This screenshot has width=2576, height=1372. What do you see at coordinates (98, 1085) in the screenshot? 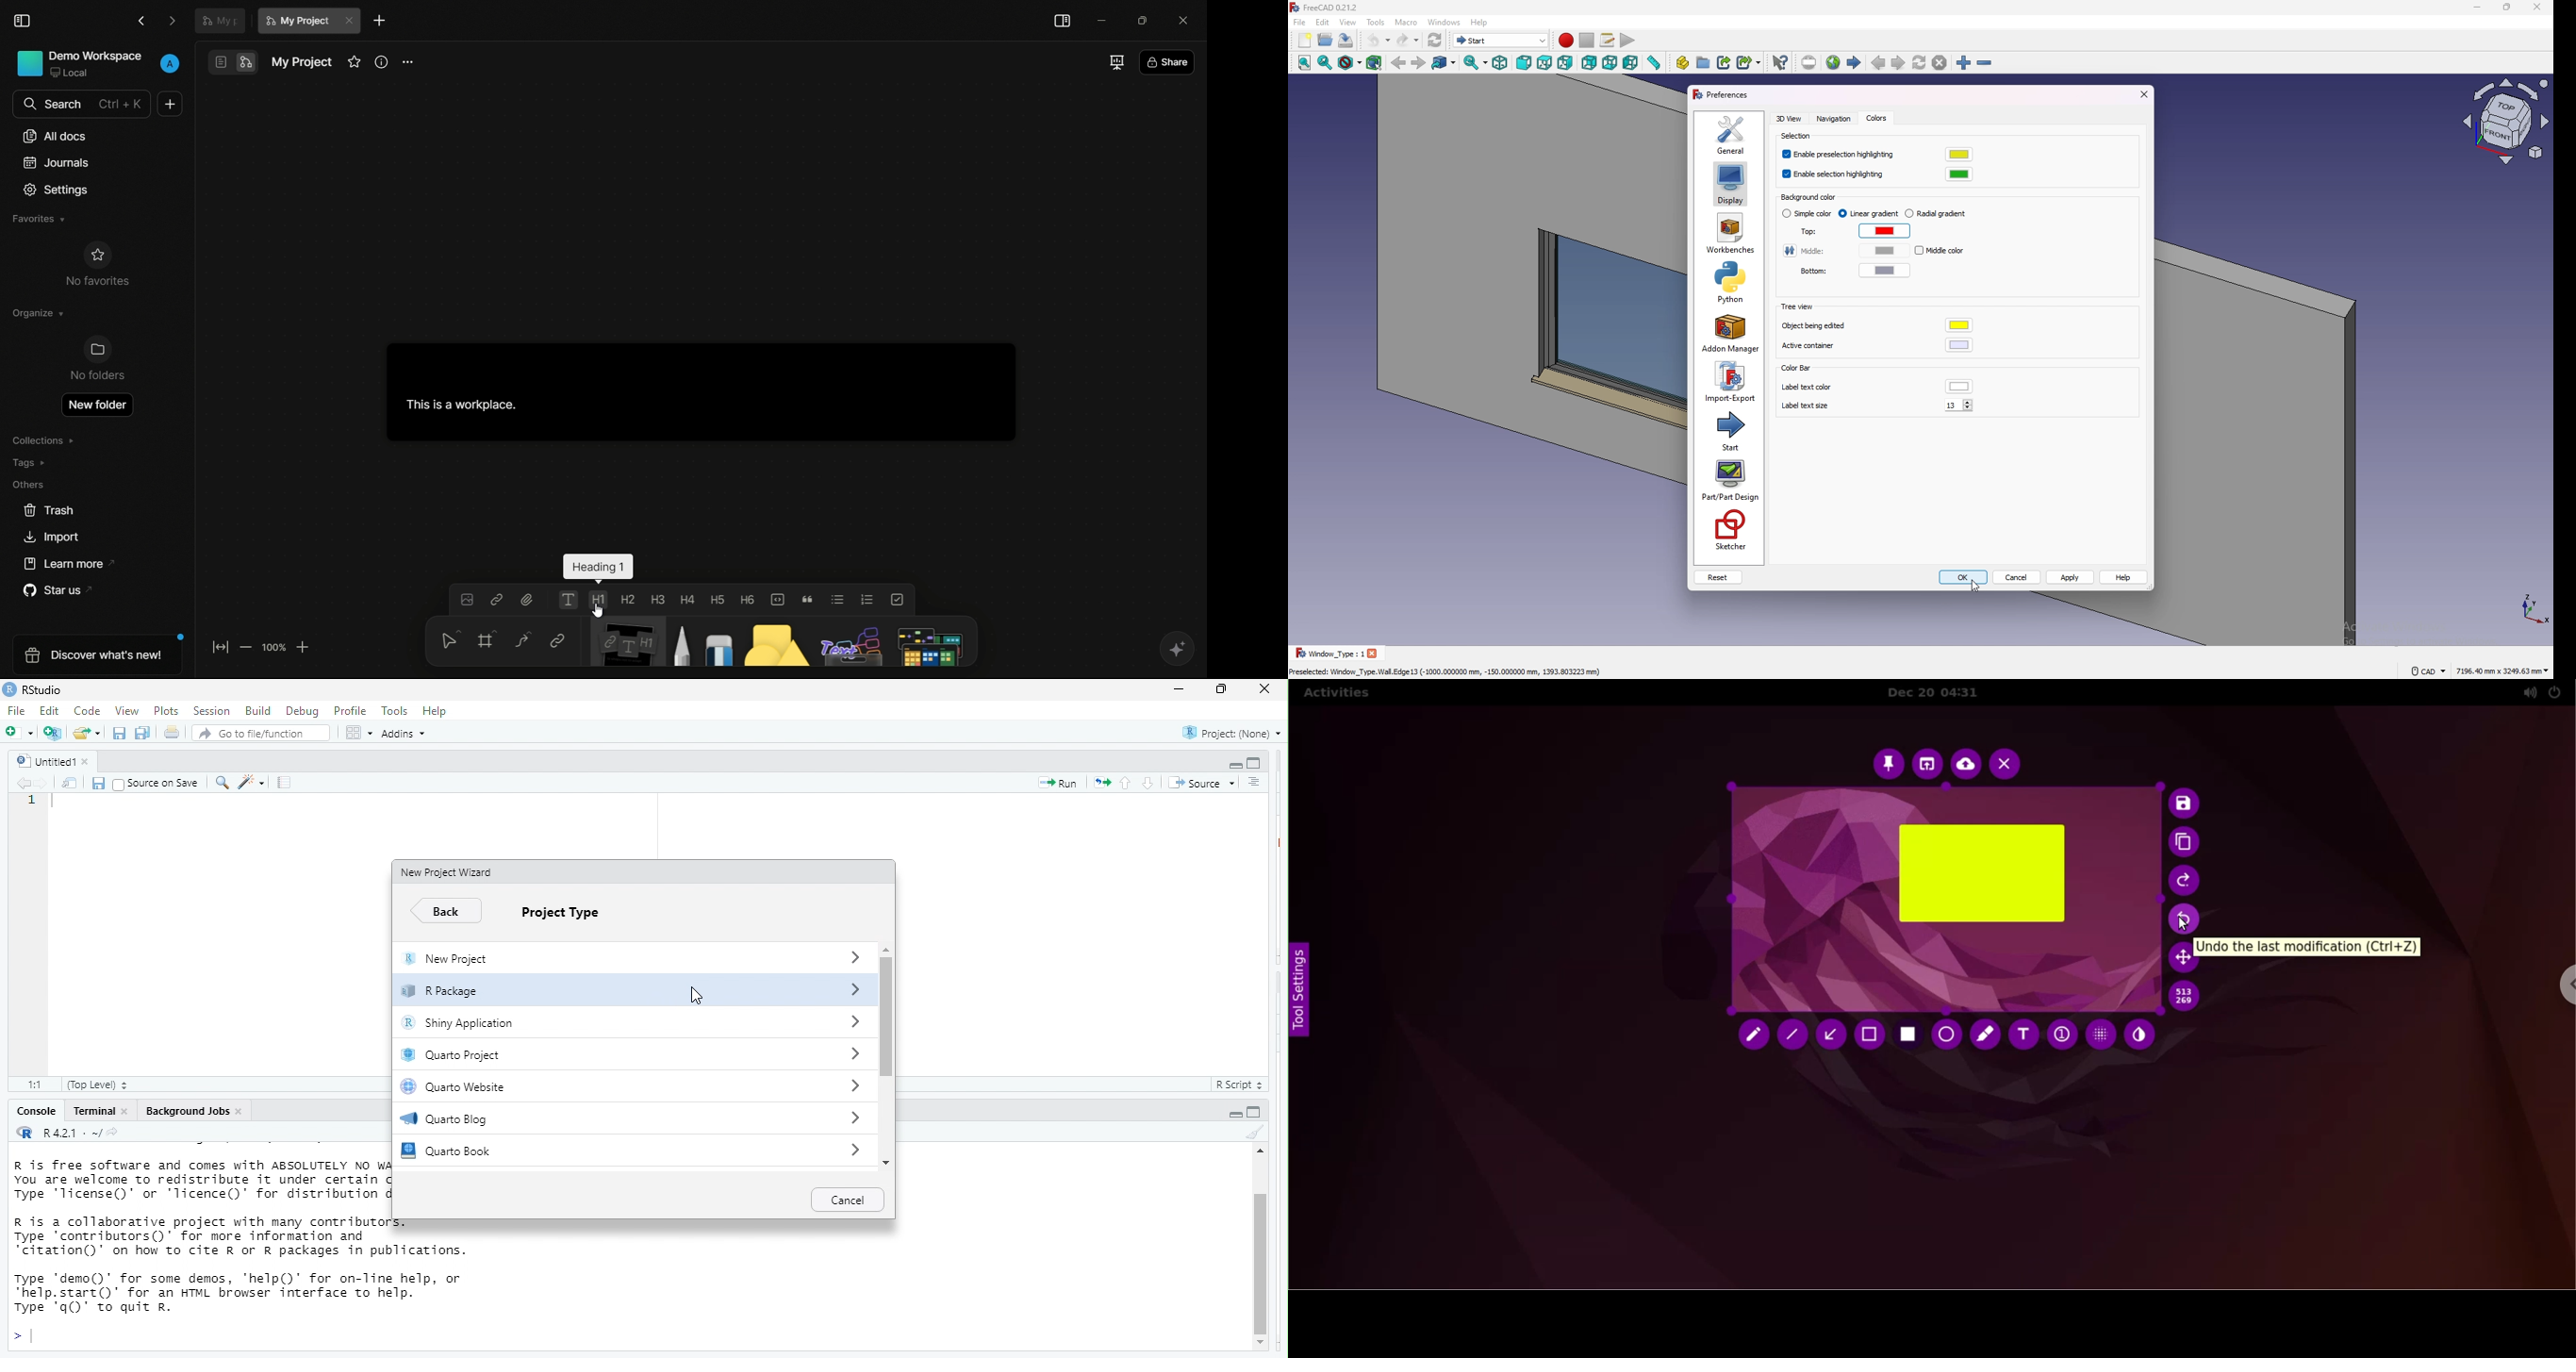
I see `(Top Level) ` at bounding box center [98, 1085].